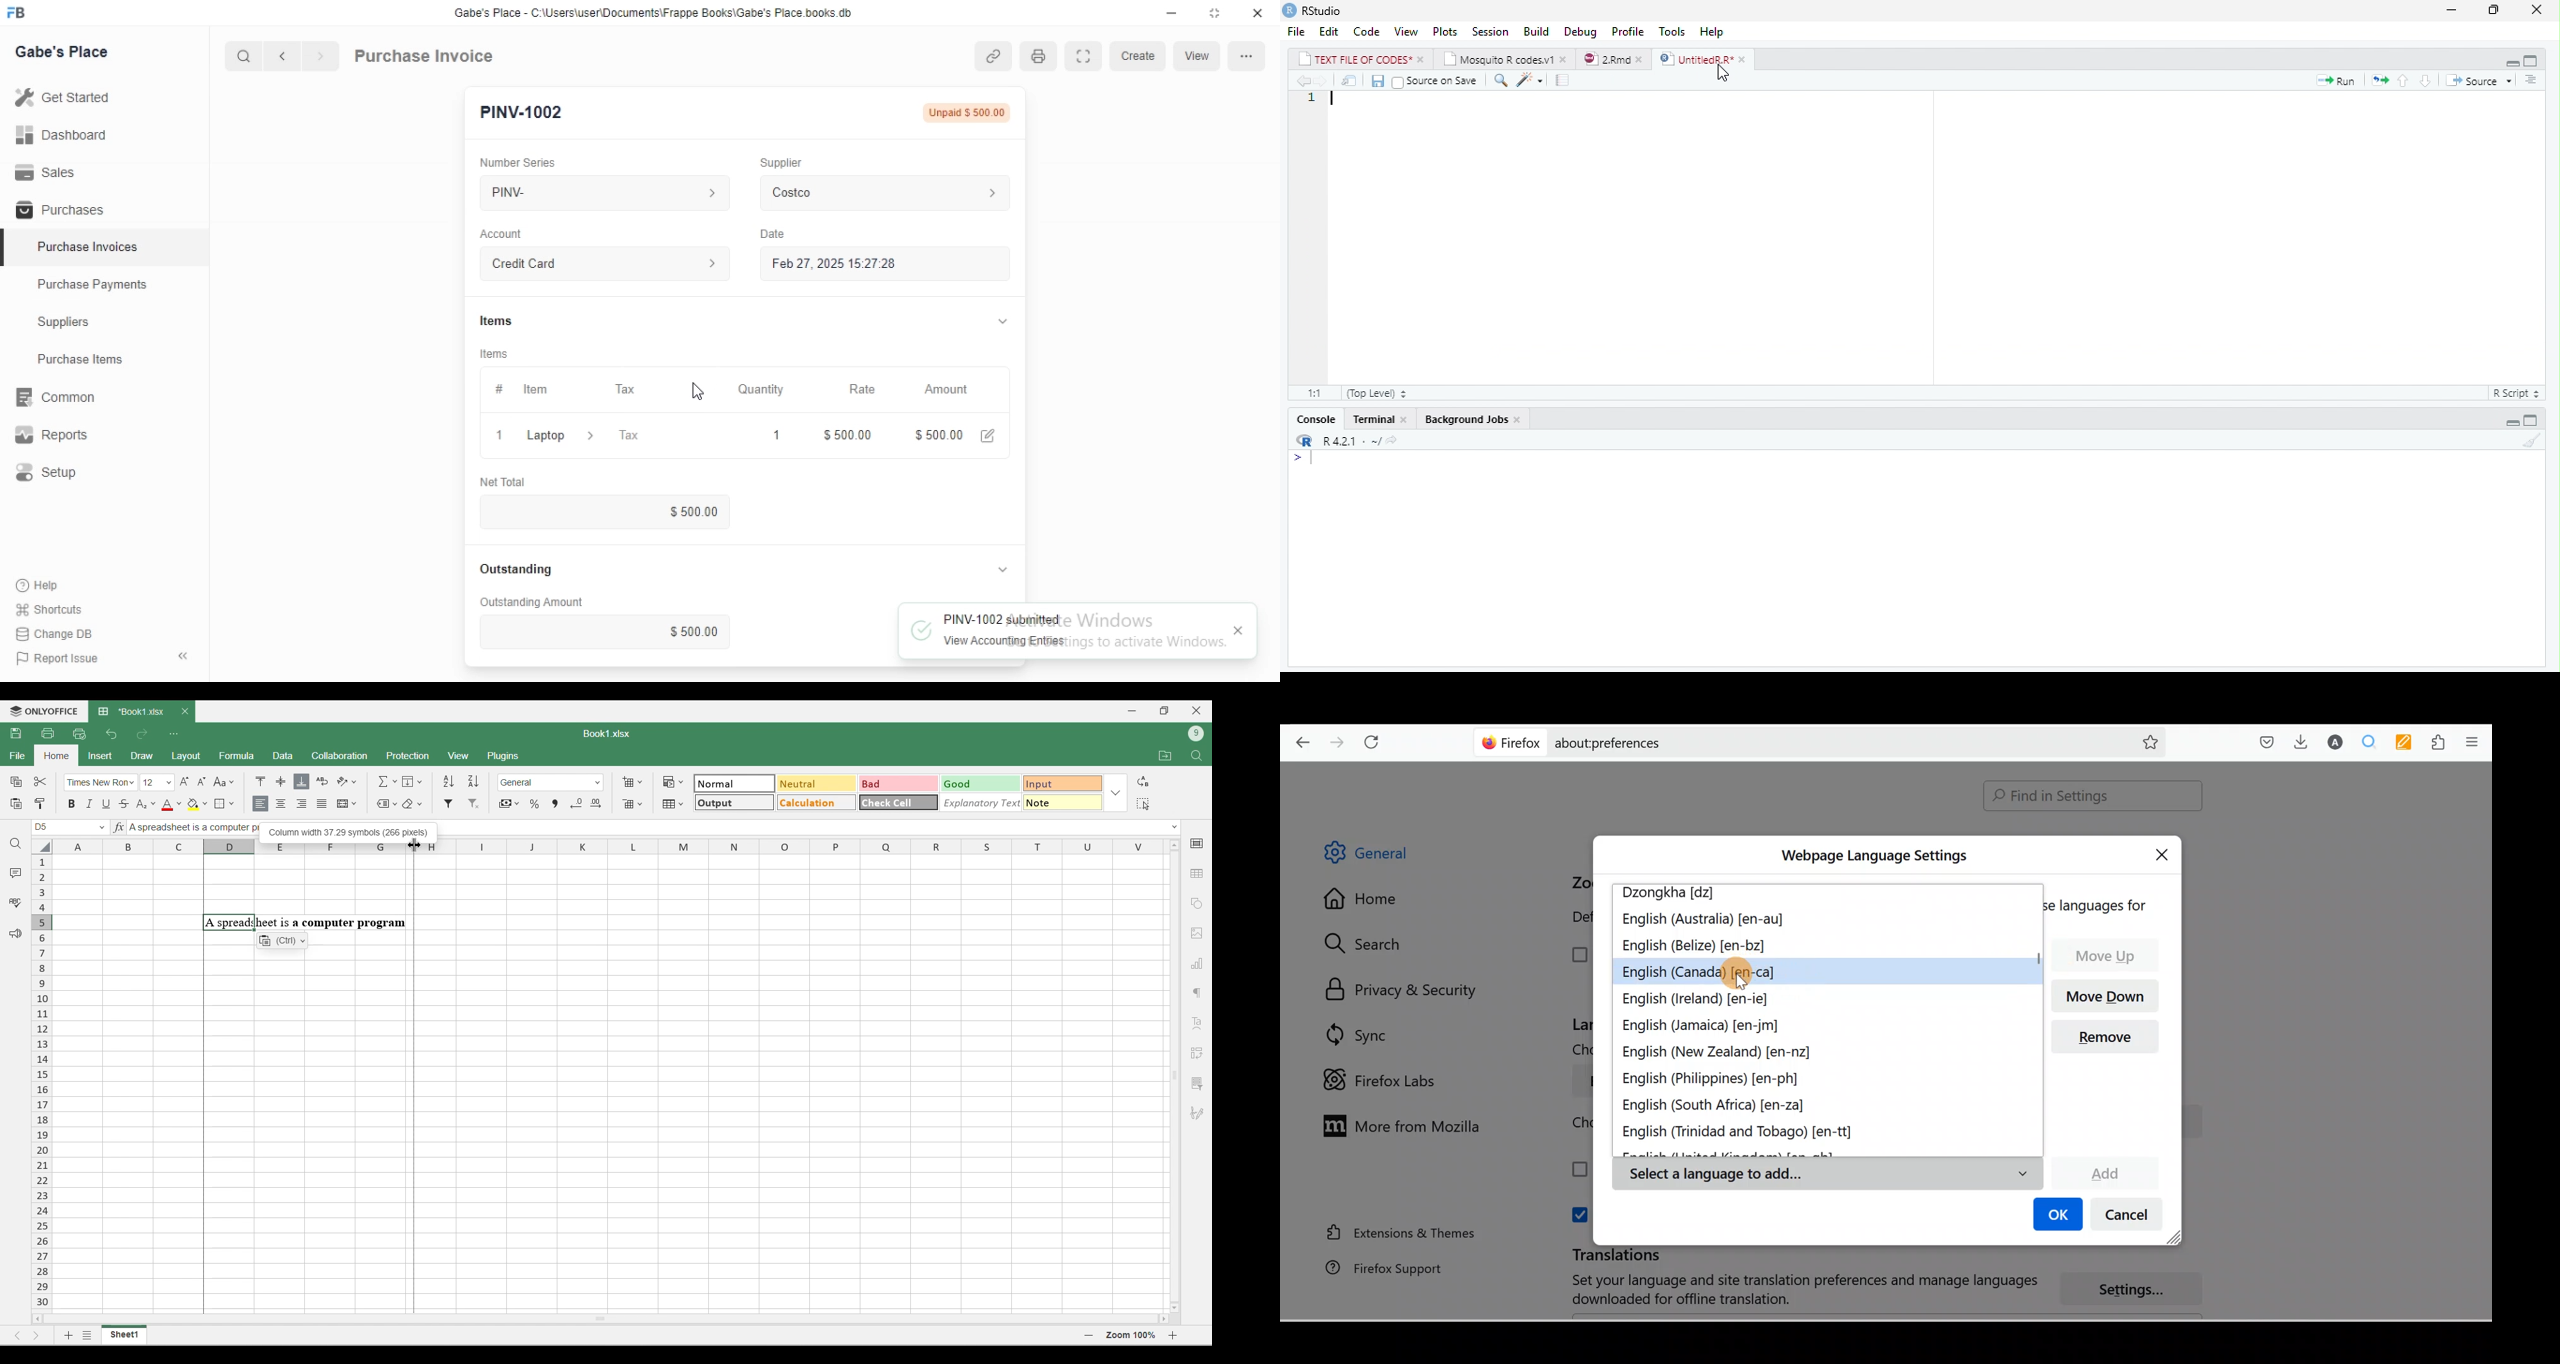 The image size is (2576, 1372). I want to click on Terminal, so click(1375, 420).